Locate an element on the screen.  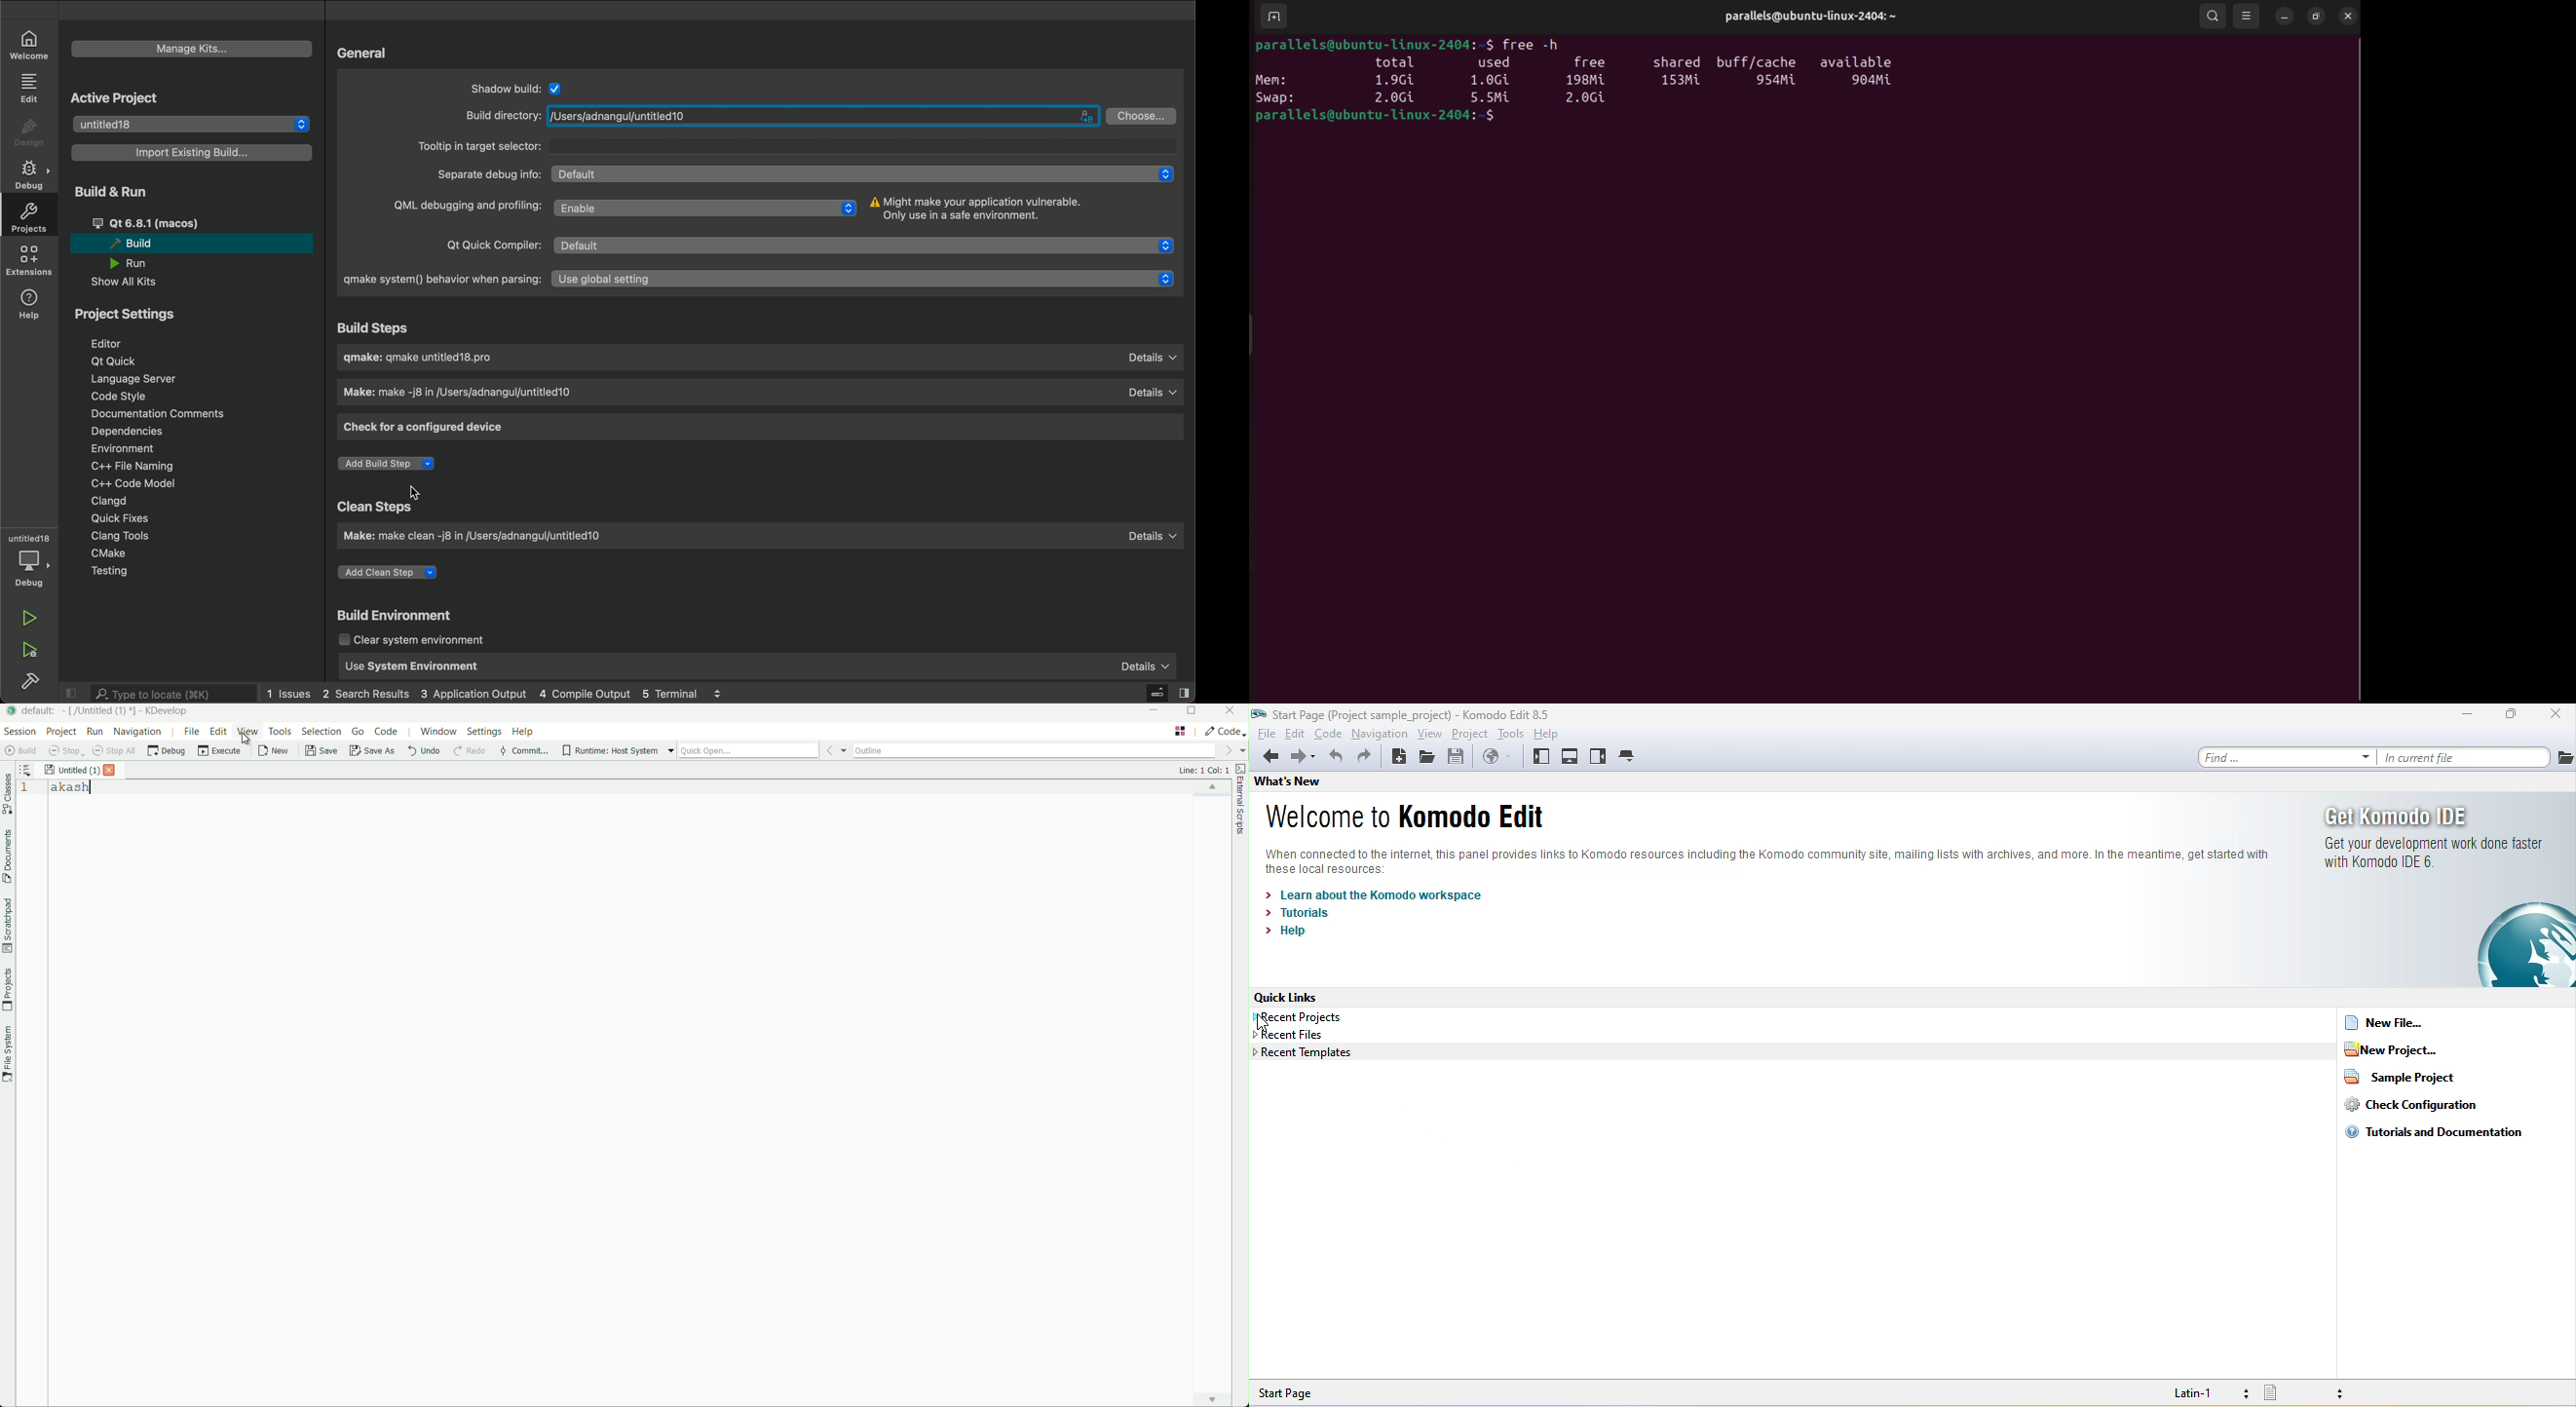
Project Settings is located at coordinates (127, 315).